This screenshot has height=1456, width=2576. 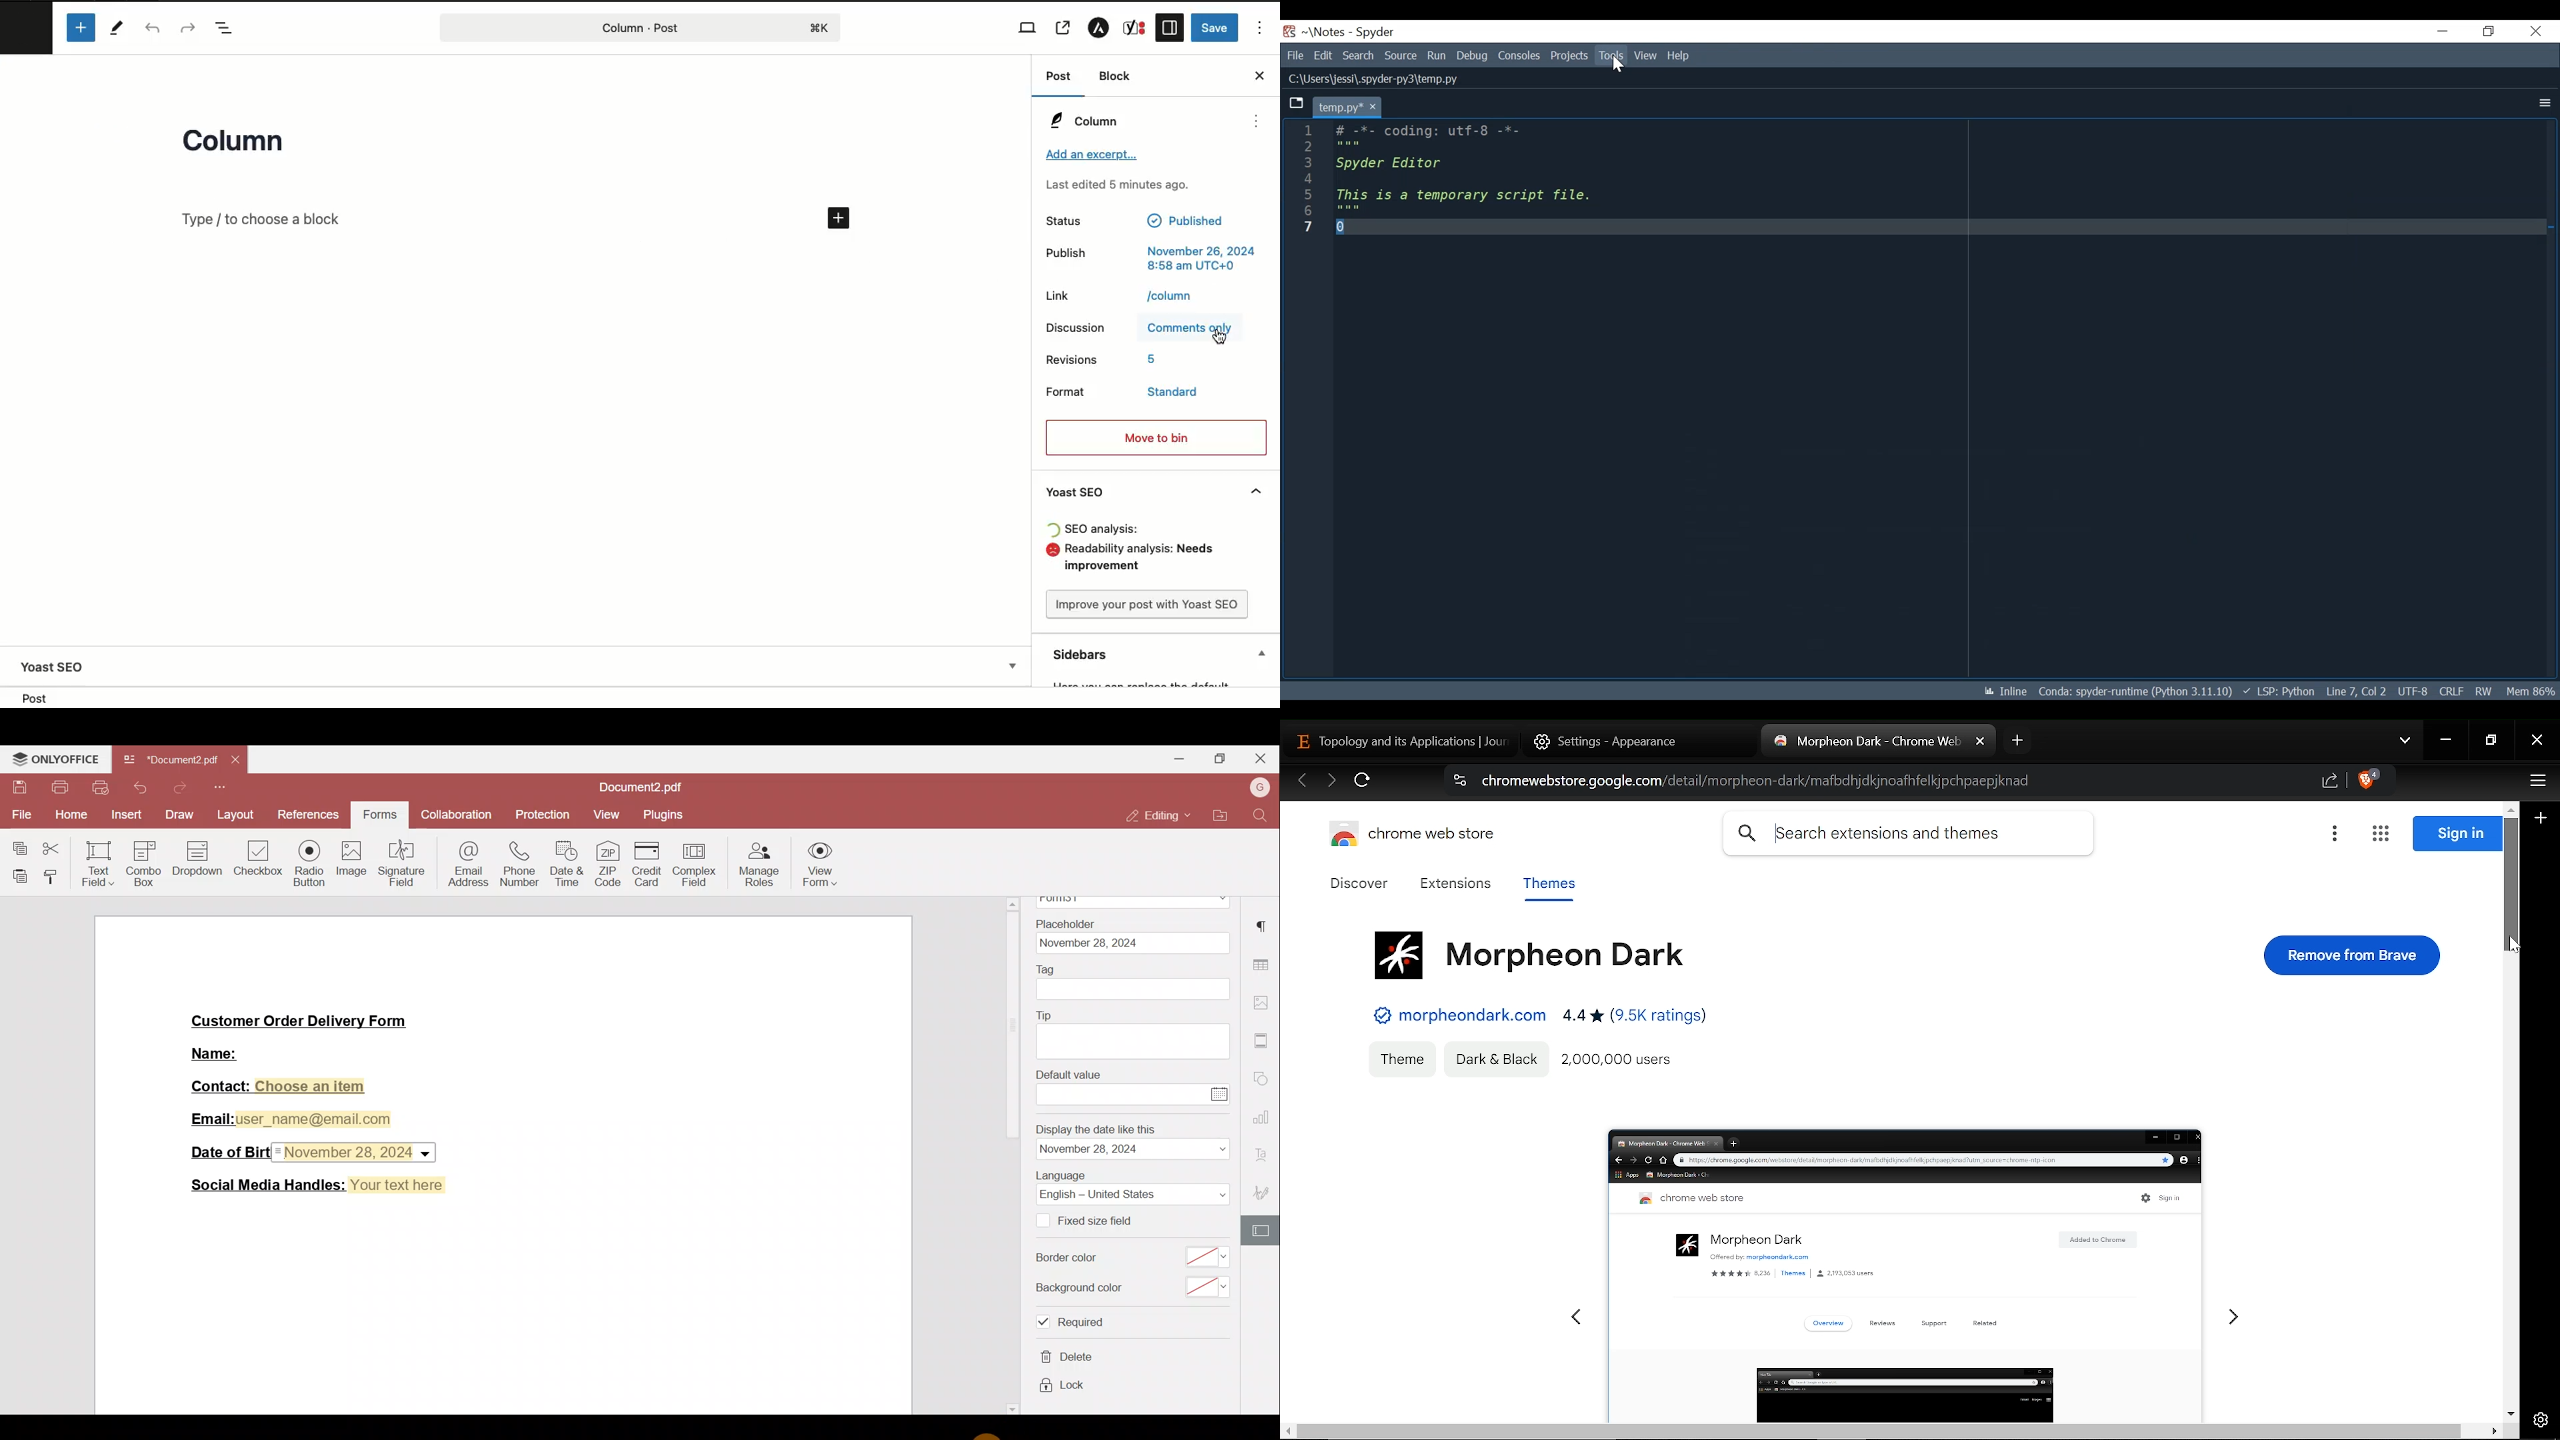 I want to click on Language, so click(x=2280, y=691).